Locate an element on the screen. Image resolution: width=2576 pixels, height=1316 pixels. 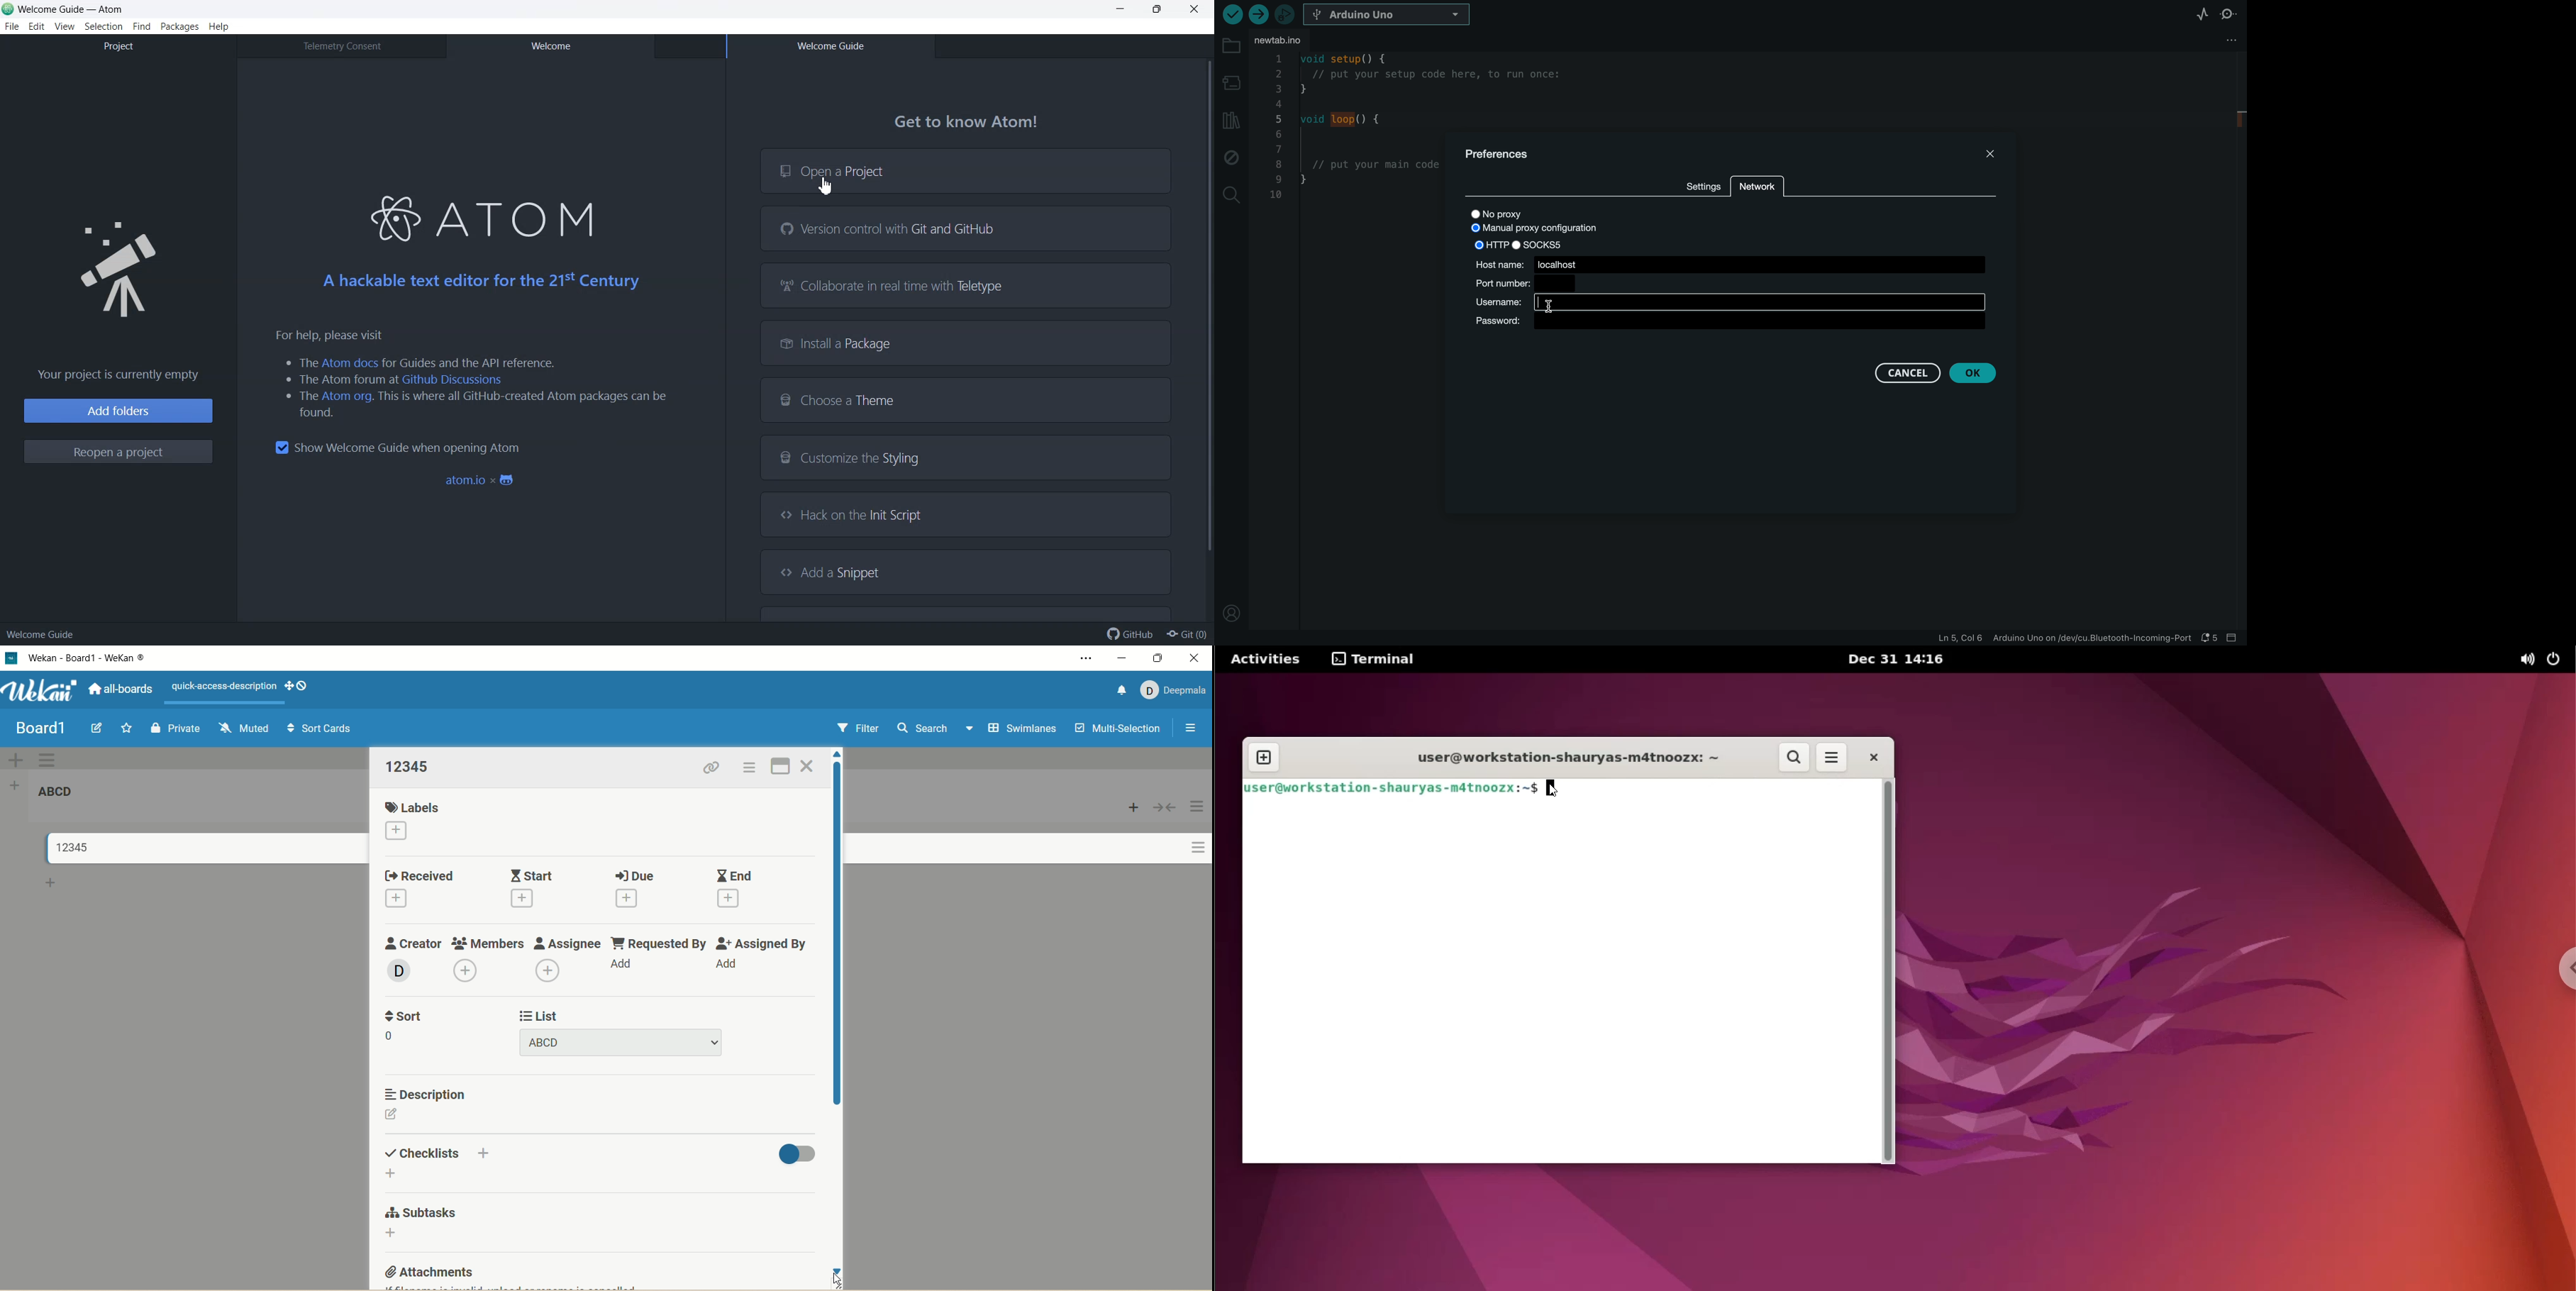
Welcome Guide is located at coordinates (830, 46).